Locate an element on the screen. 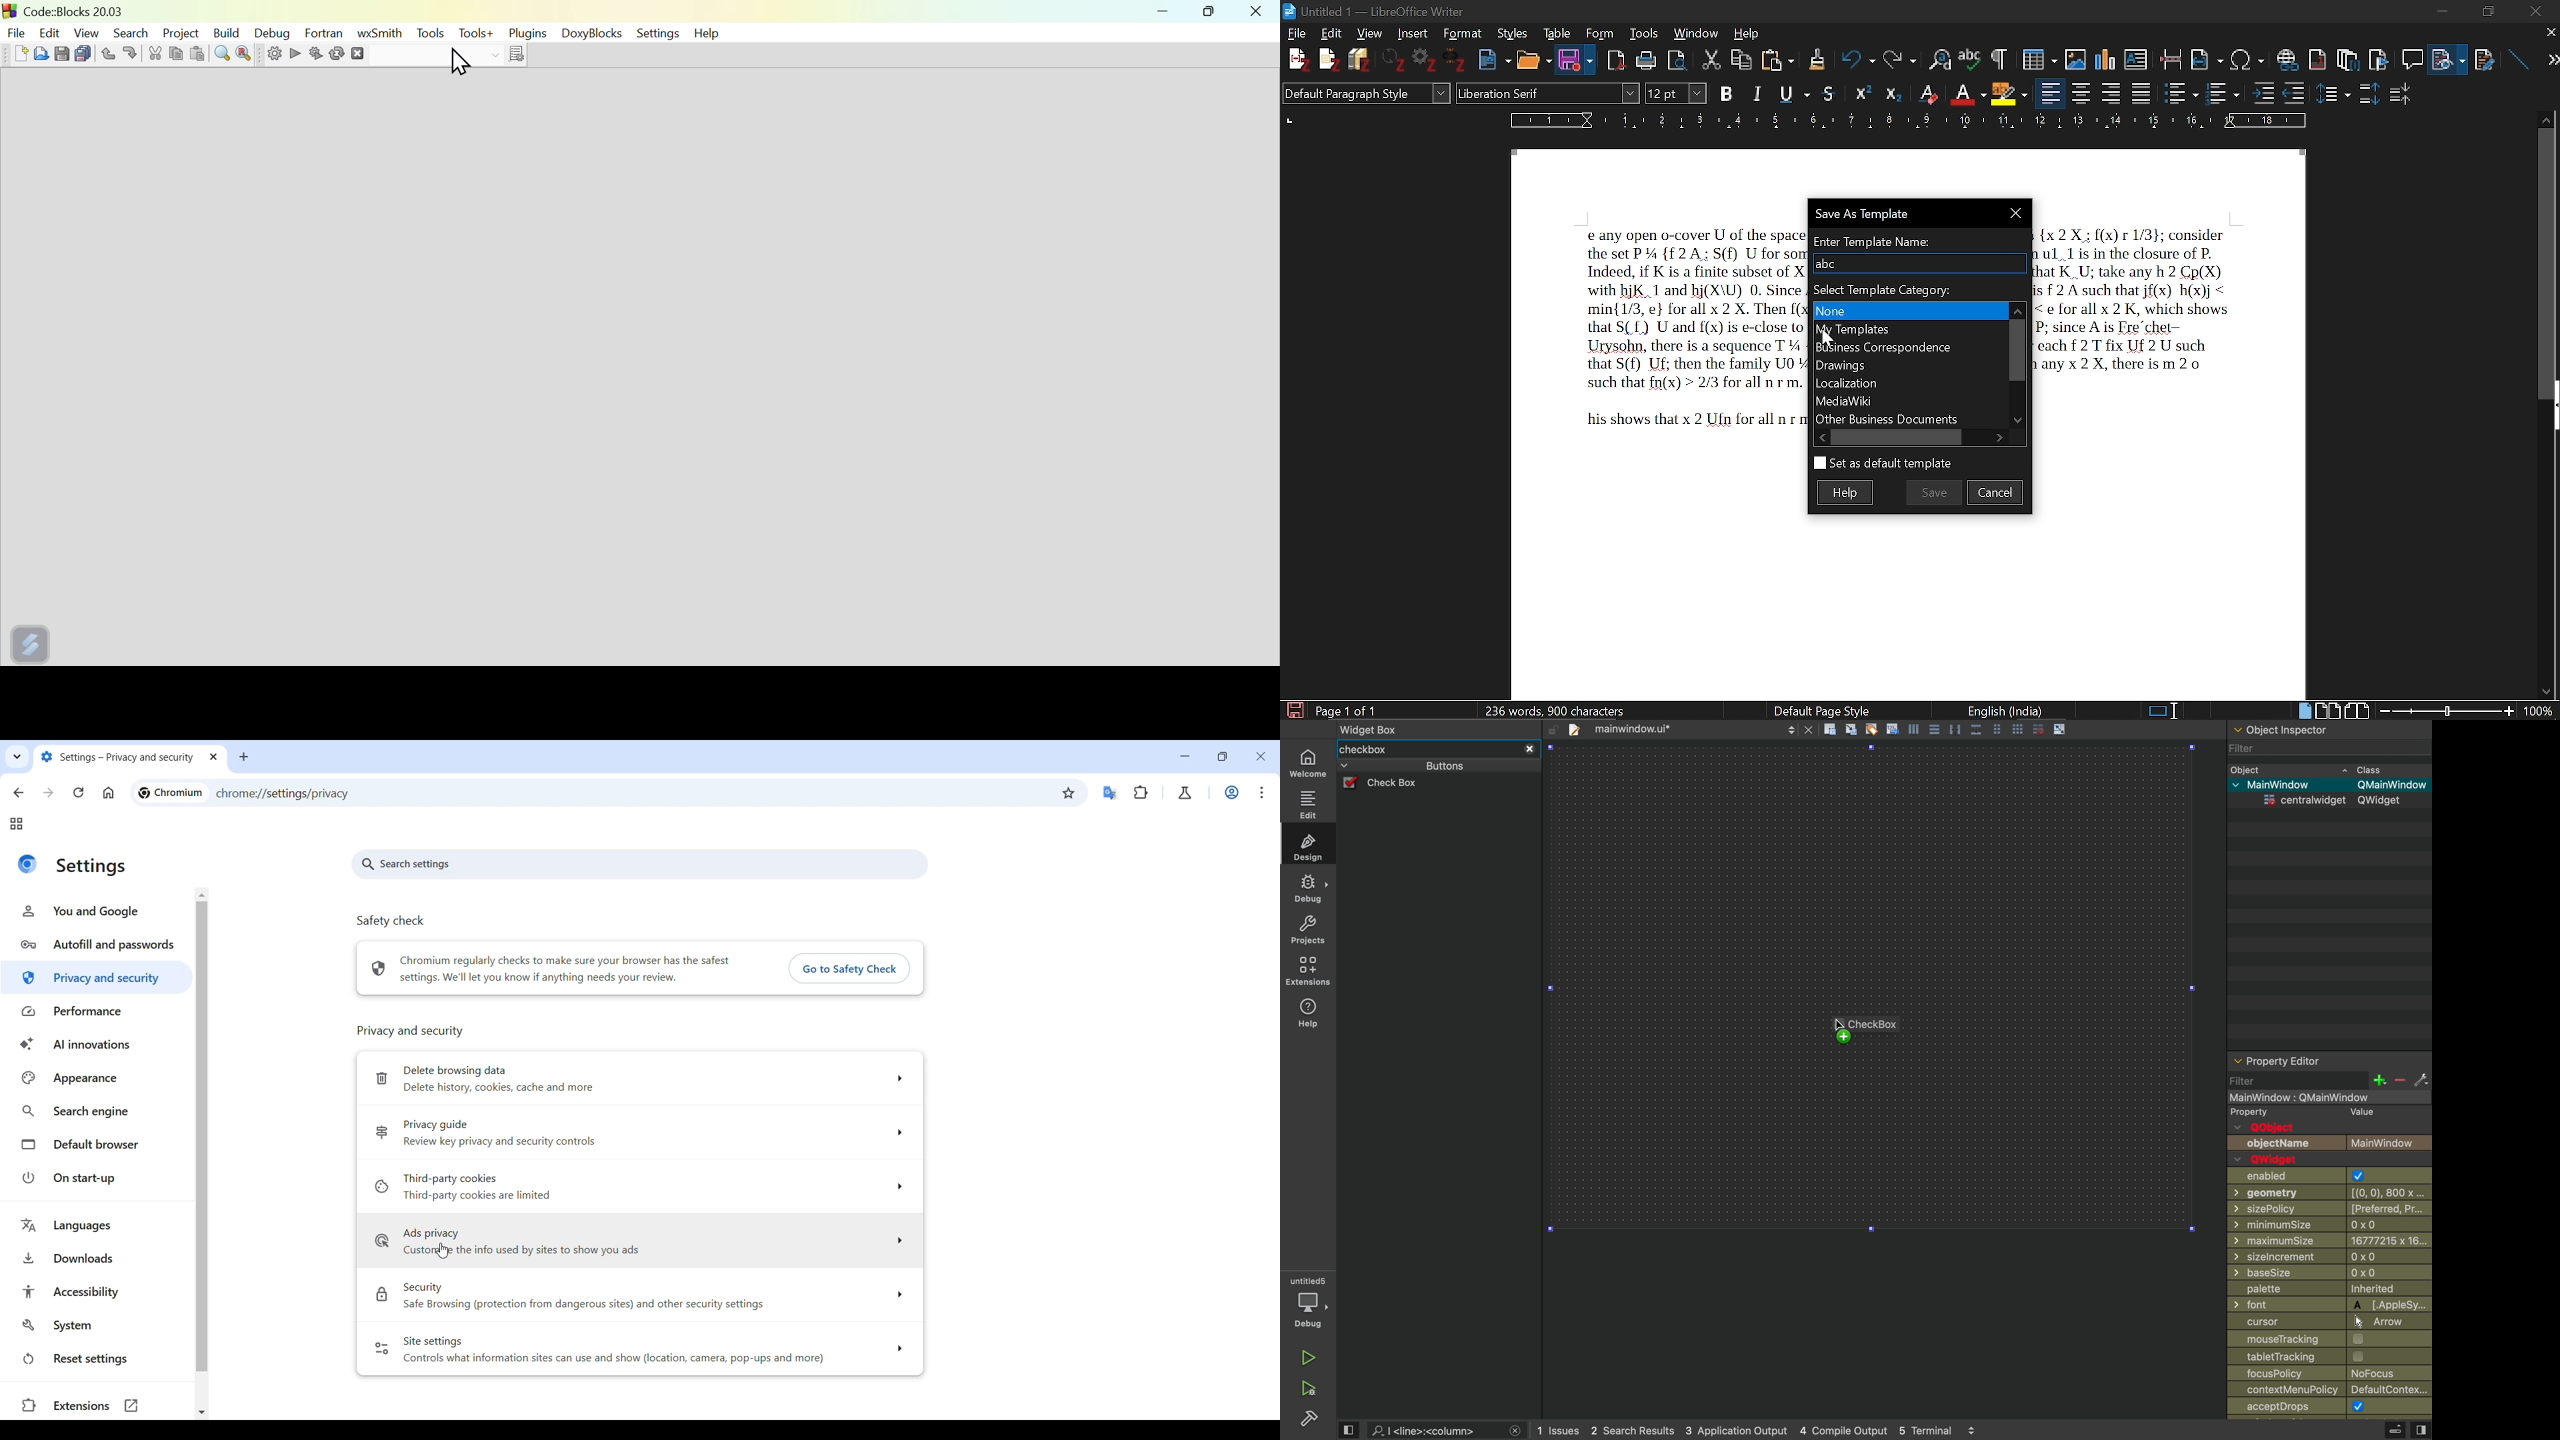  Insert Image is located at coordinates (2068, 56).